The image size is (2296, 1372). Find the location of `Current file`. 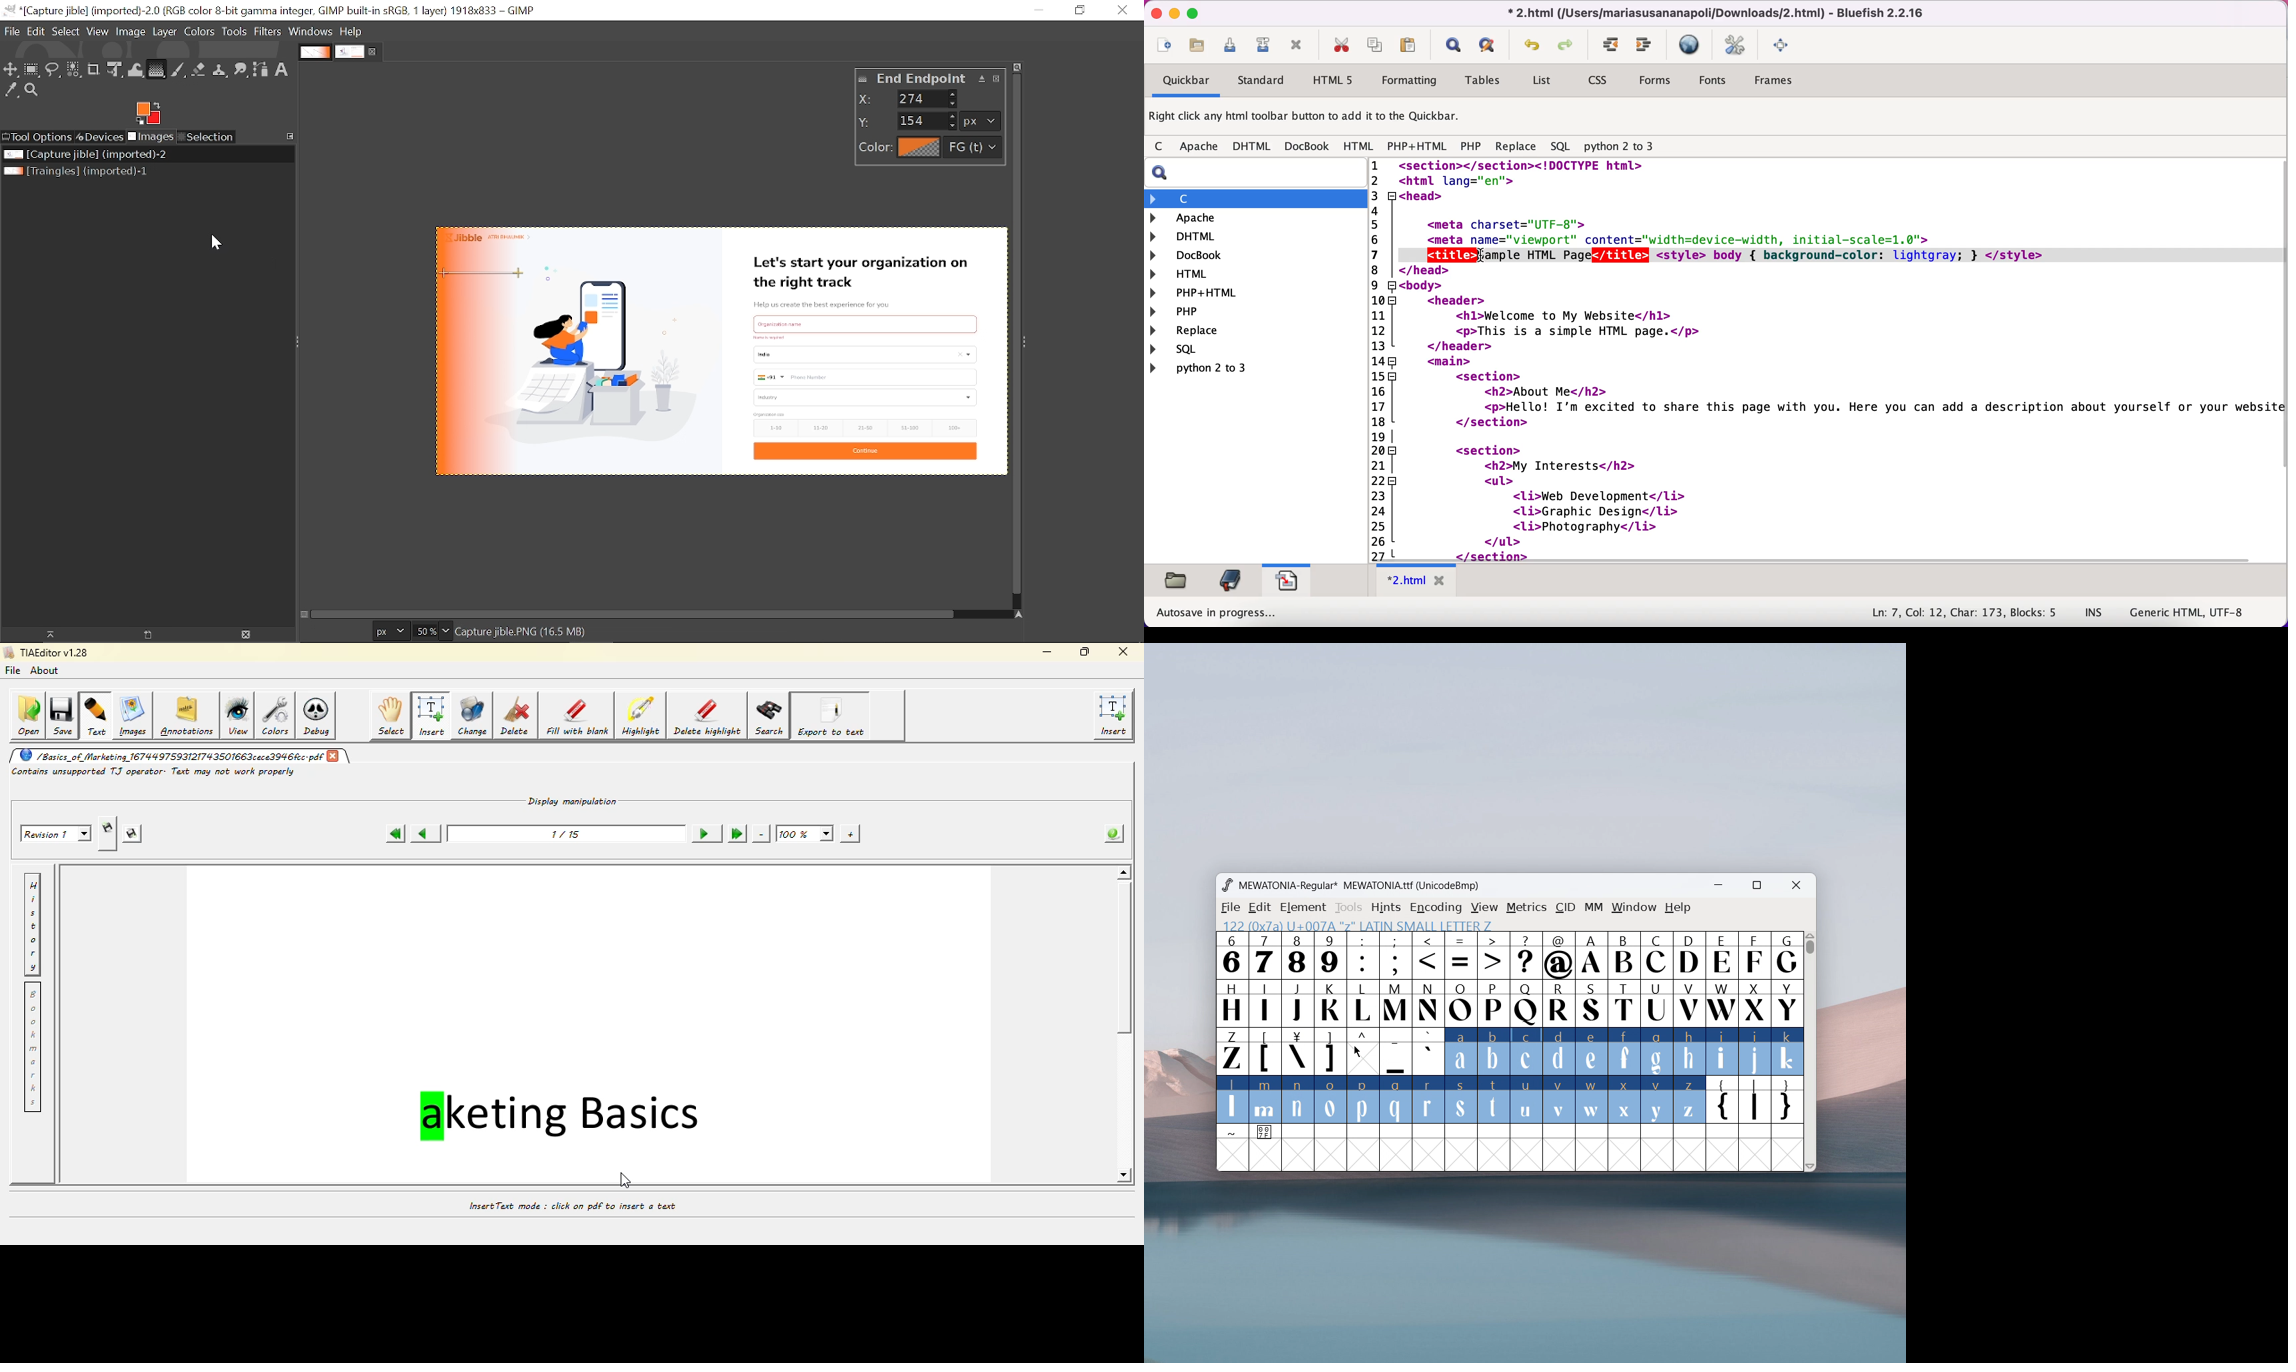

Current file is located at coordinates (86, 155).